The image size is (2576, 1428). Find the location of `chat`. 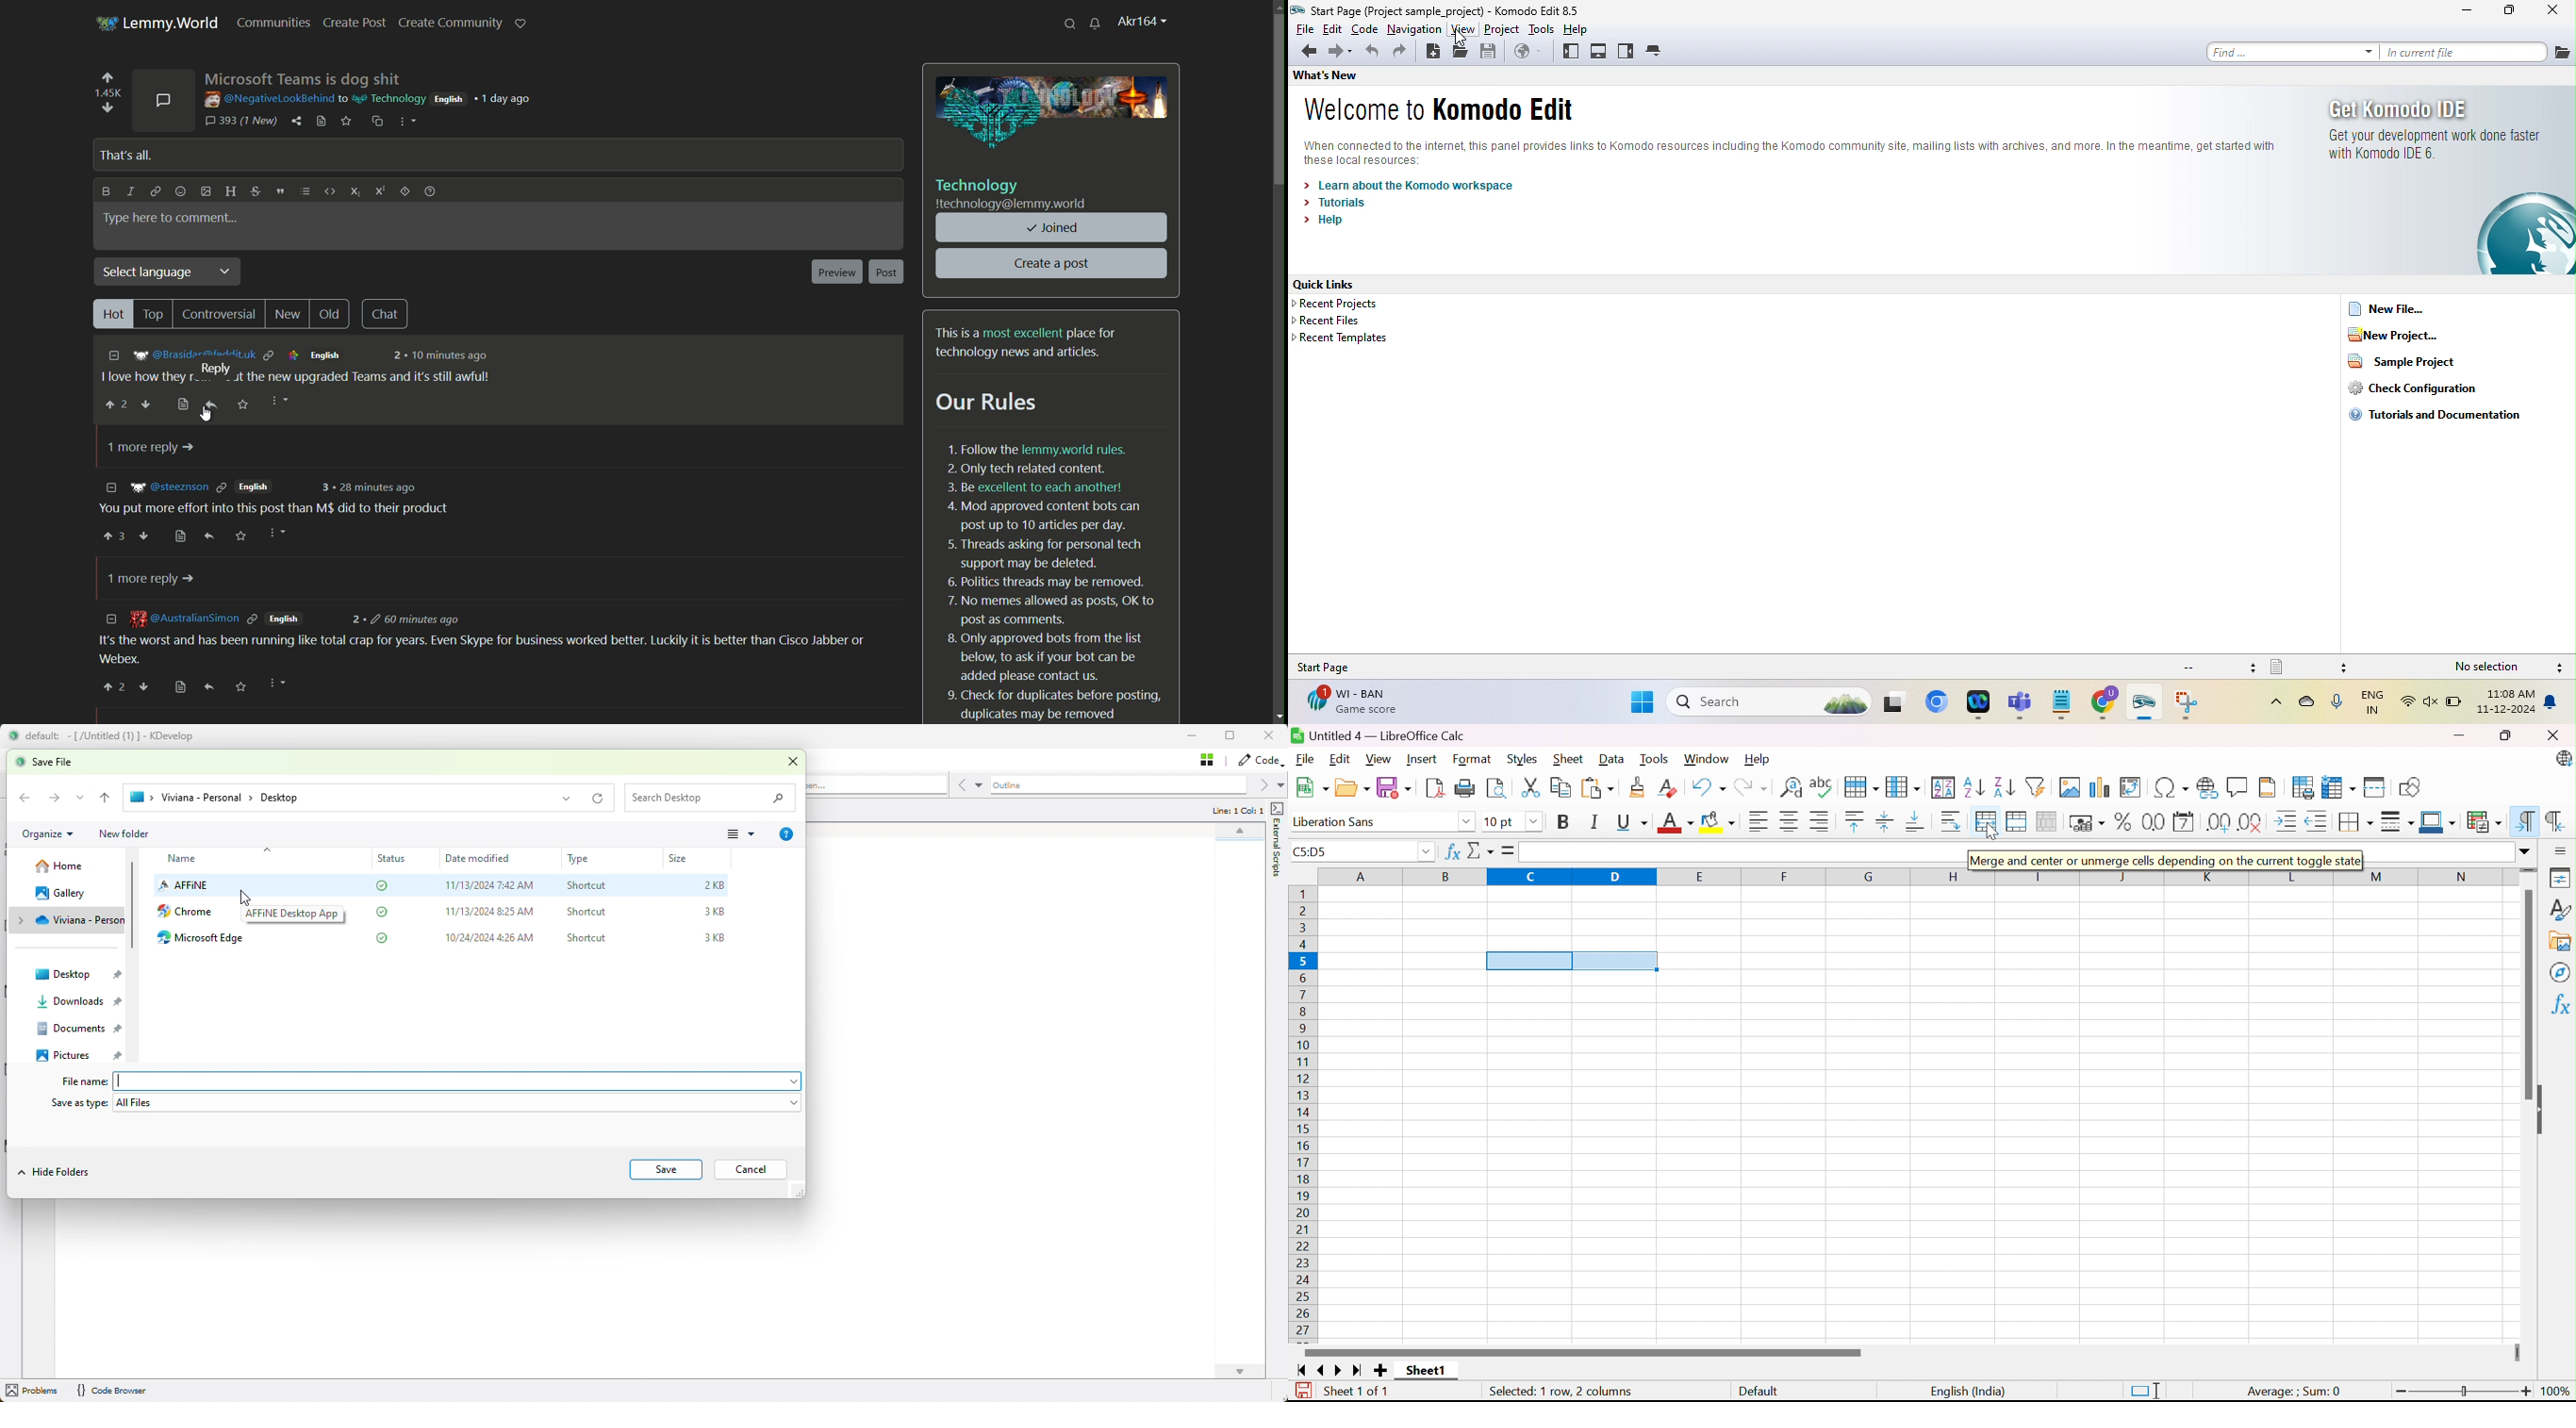

chat is located at coordinates (388, 314).